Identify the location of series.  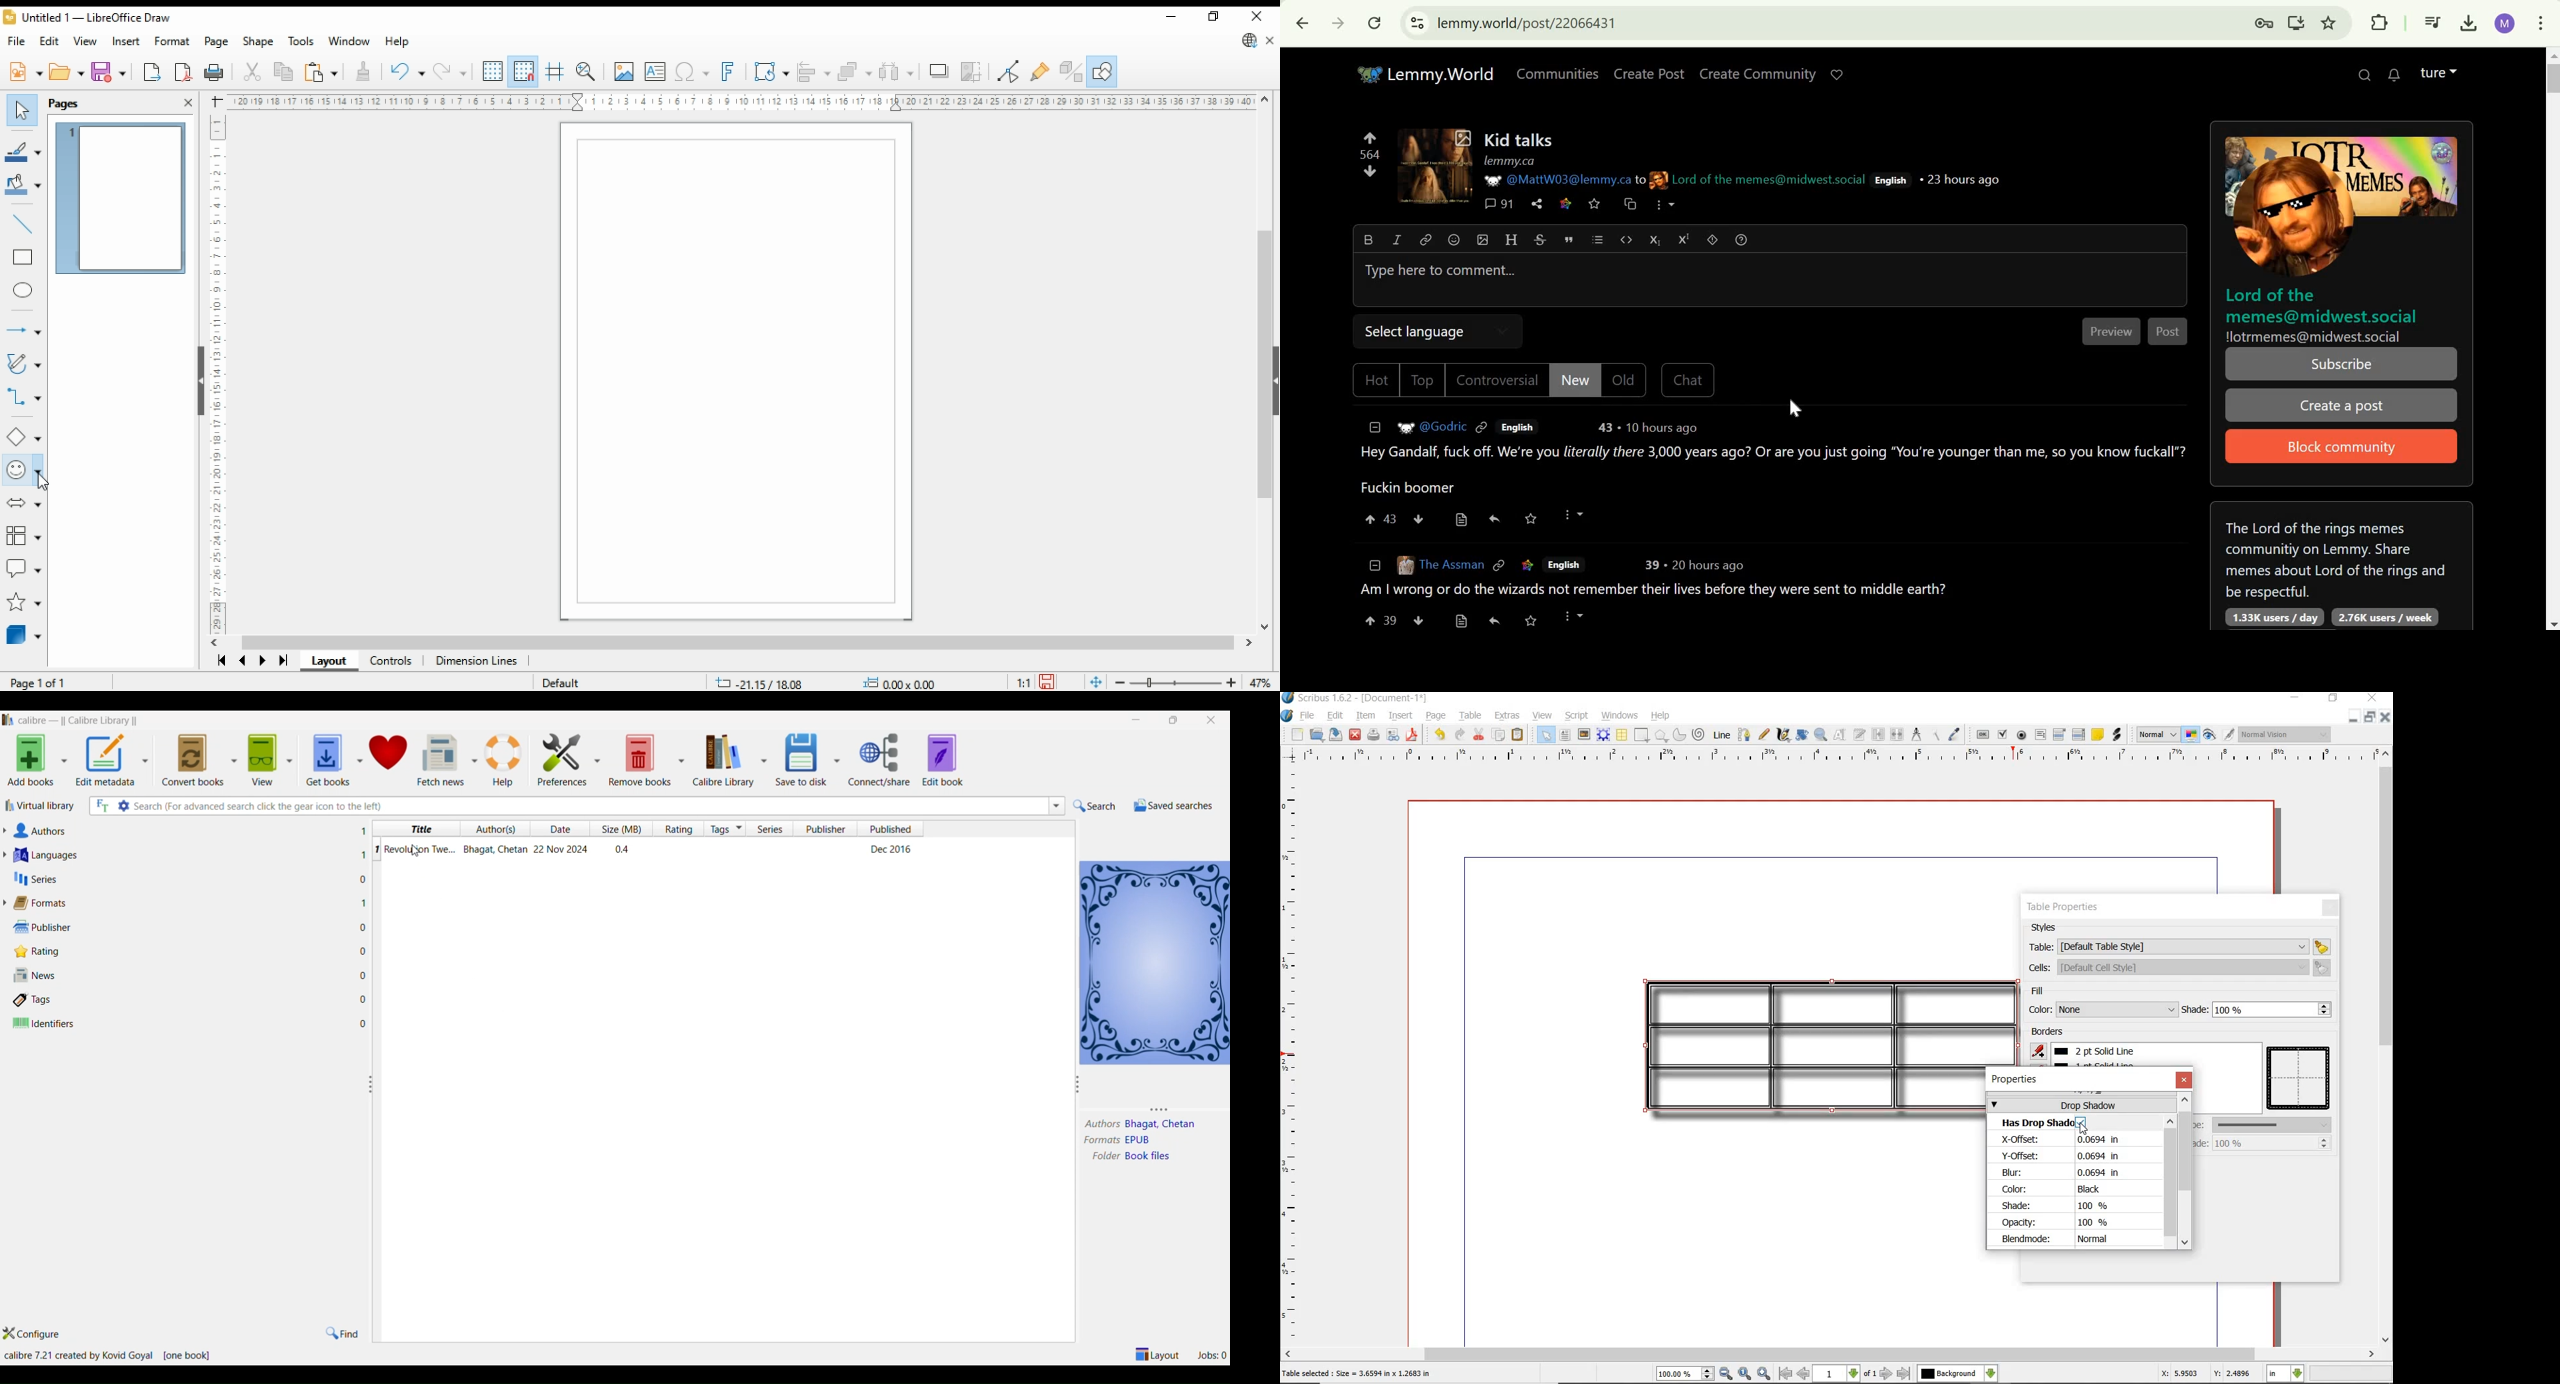
(771, 829).